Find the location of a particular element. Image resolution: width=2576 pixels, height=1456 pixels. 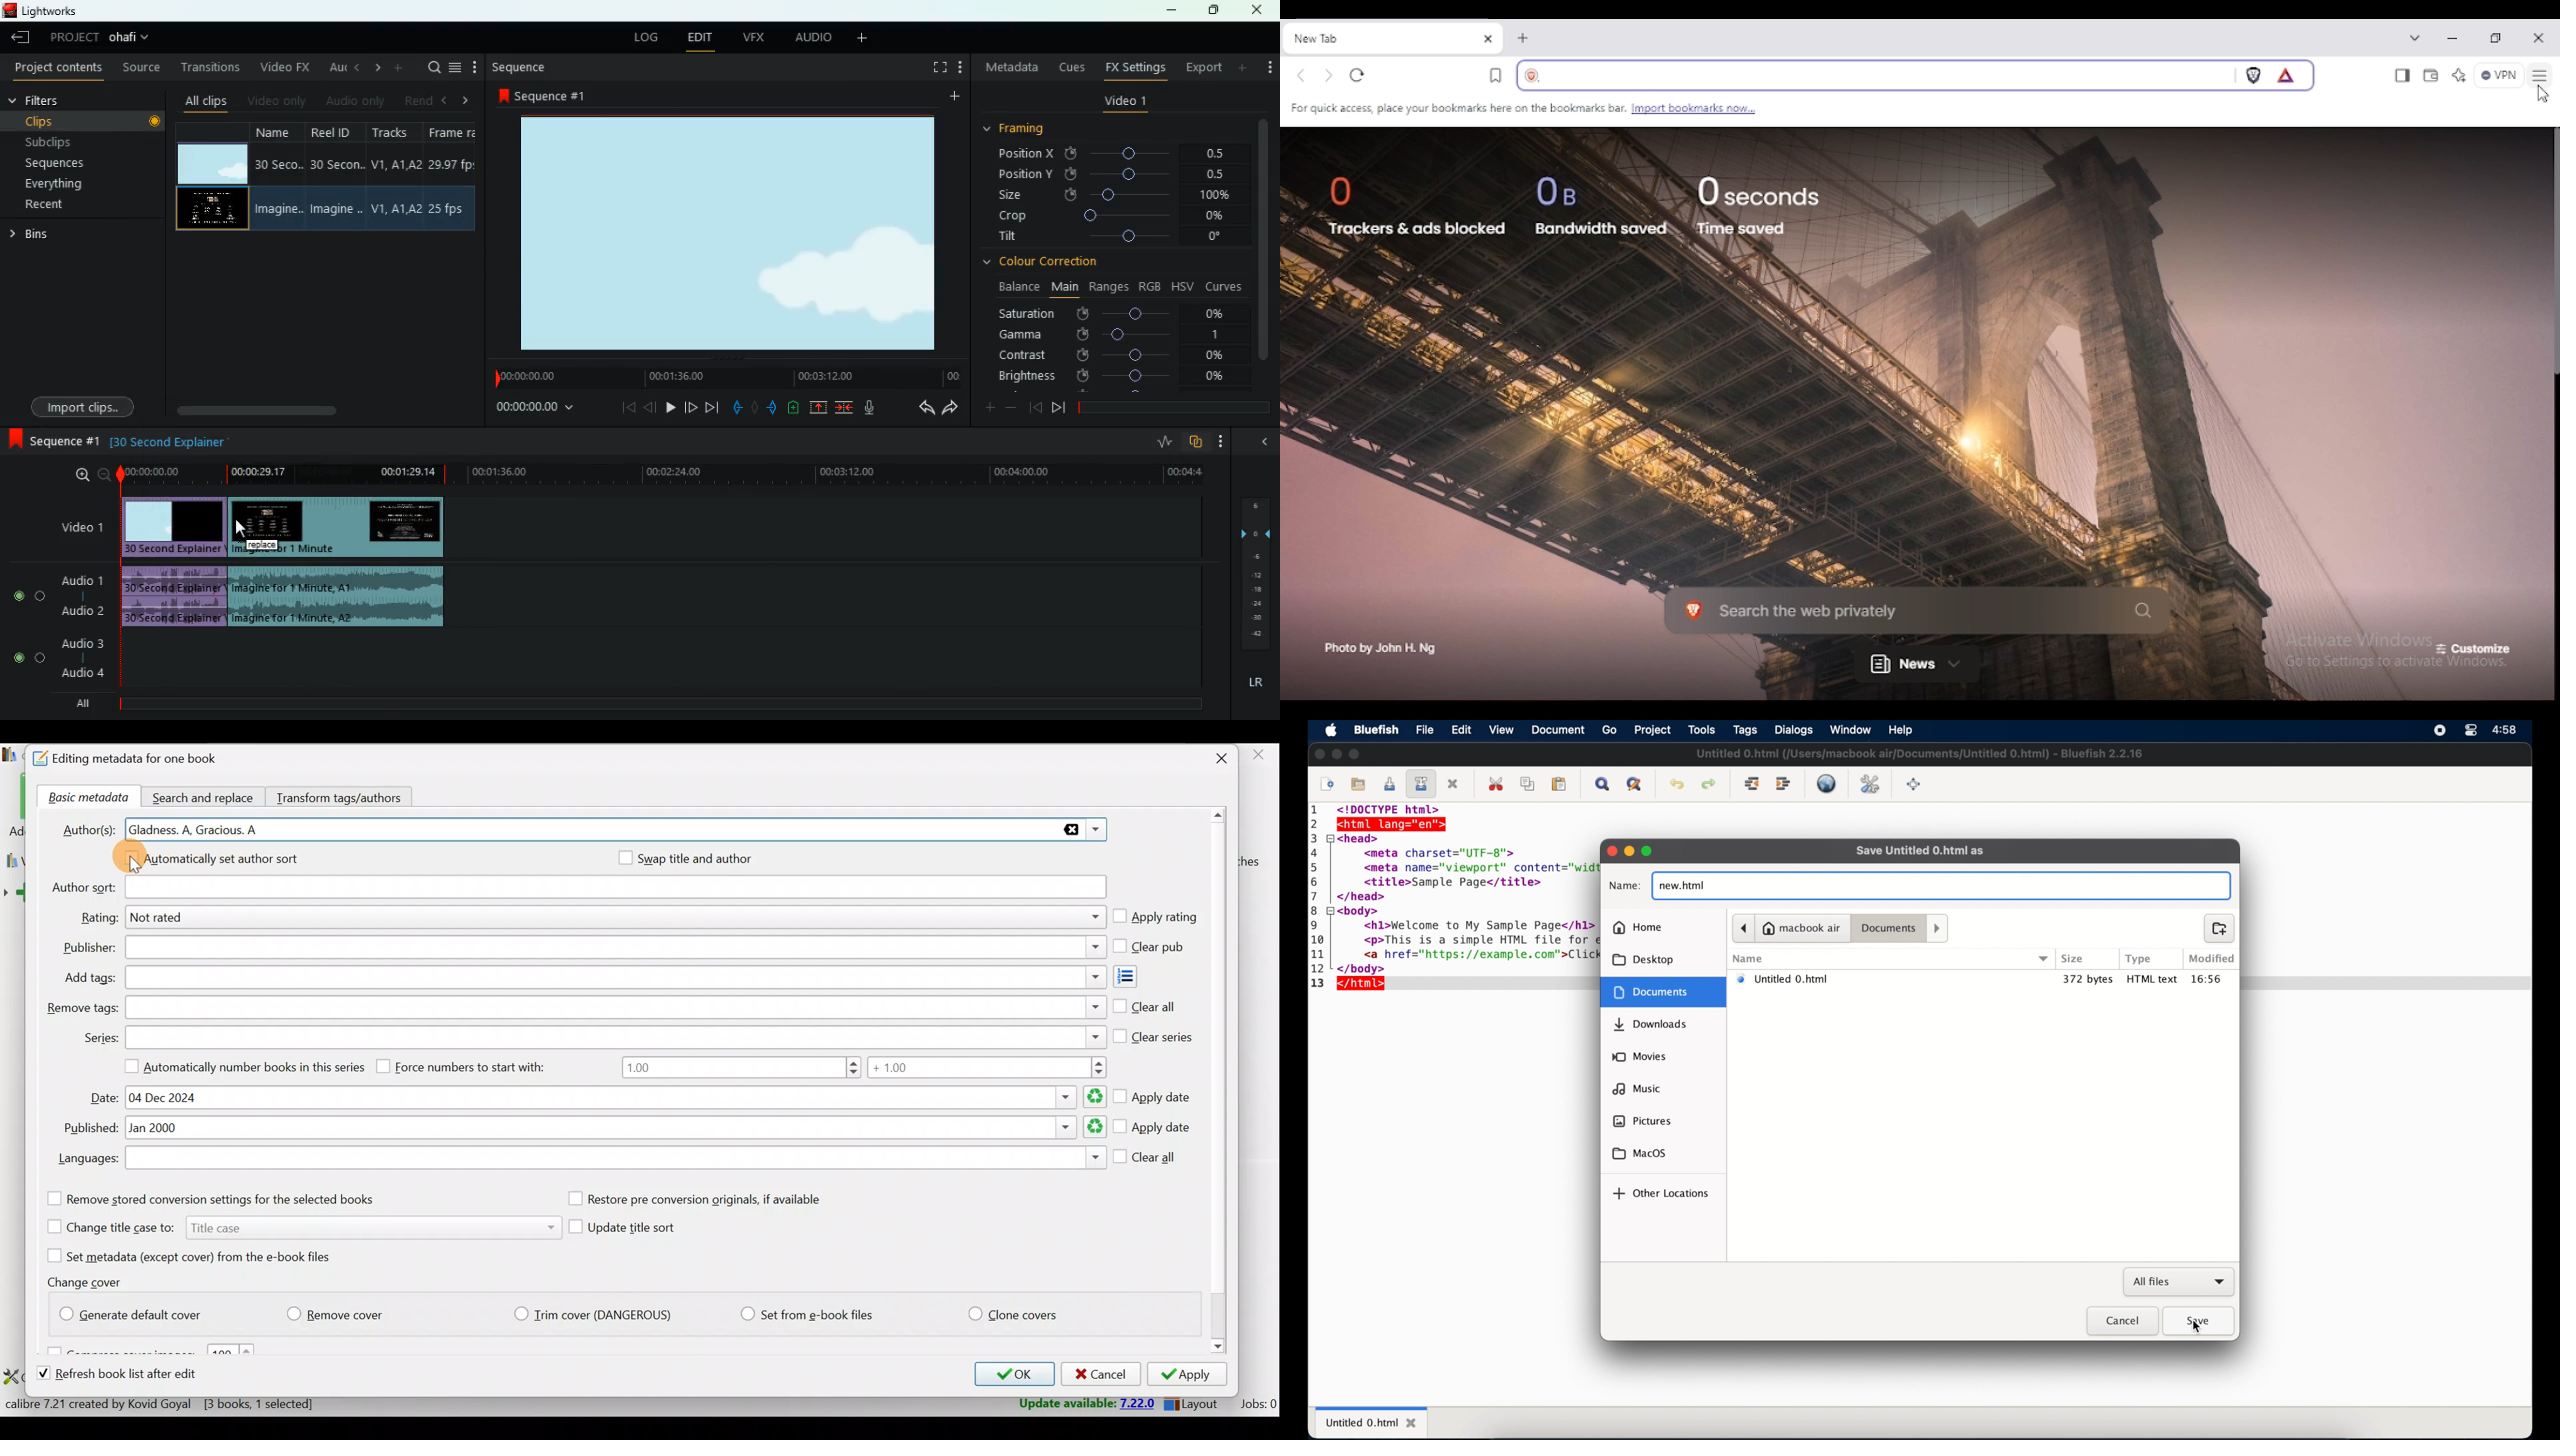

source is located at coordinates (143, 69).